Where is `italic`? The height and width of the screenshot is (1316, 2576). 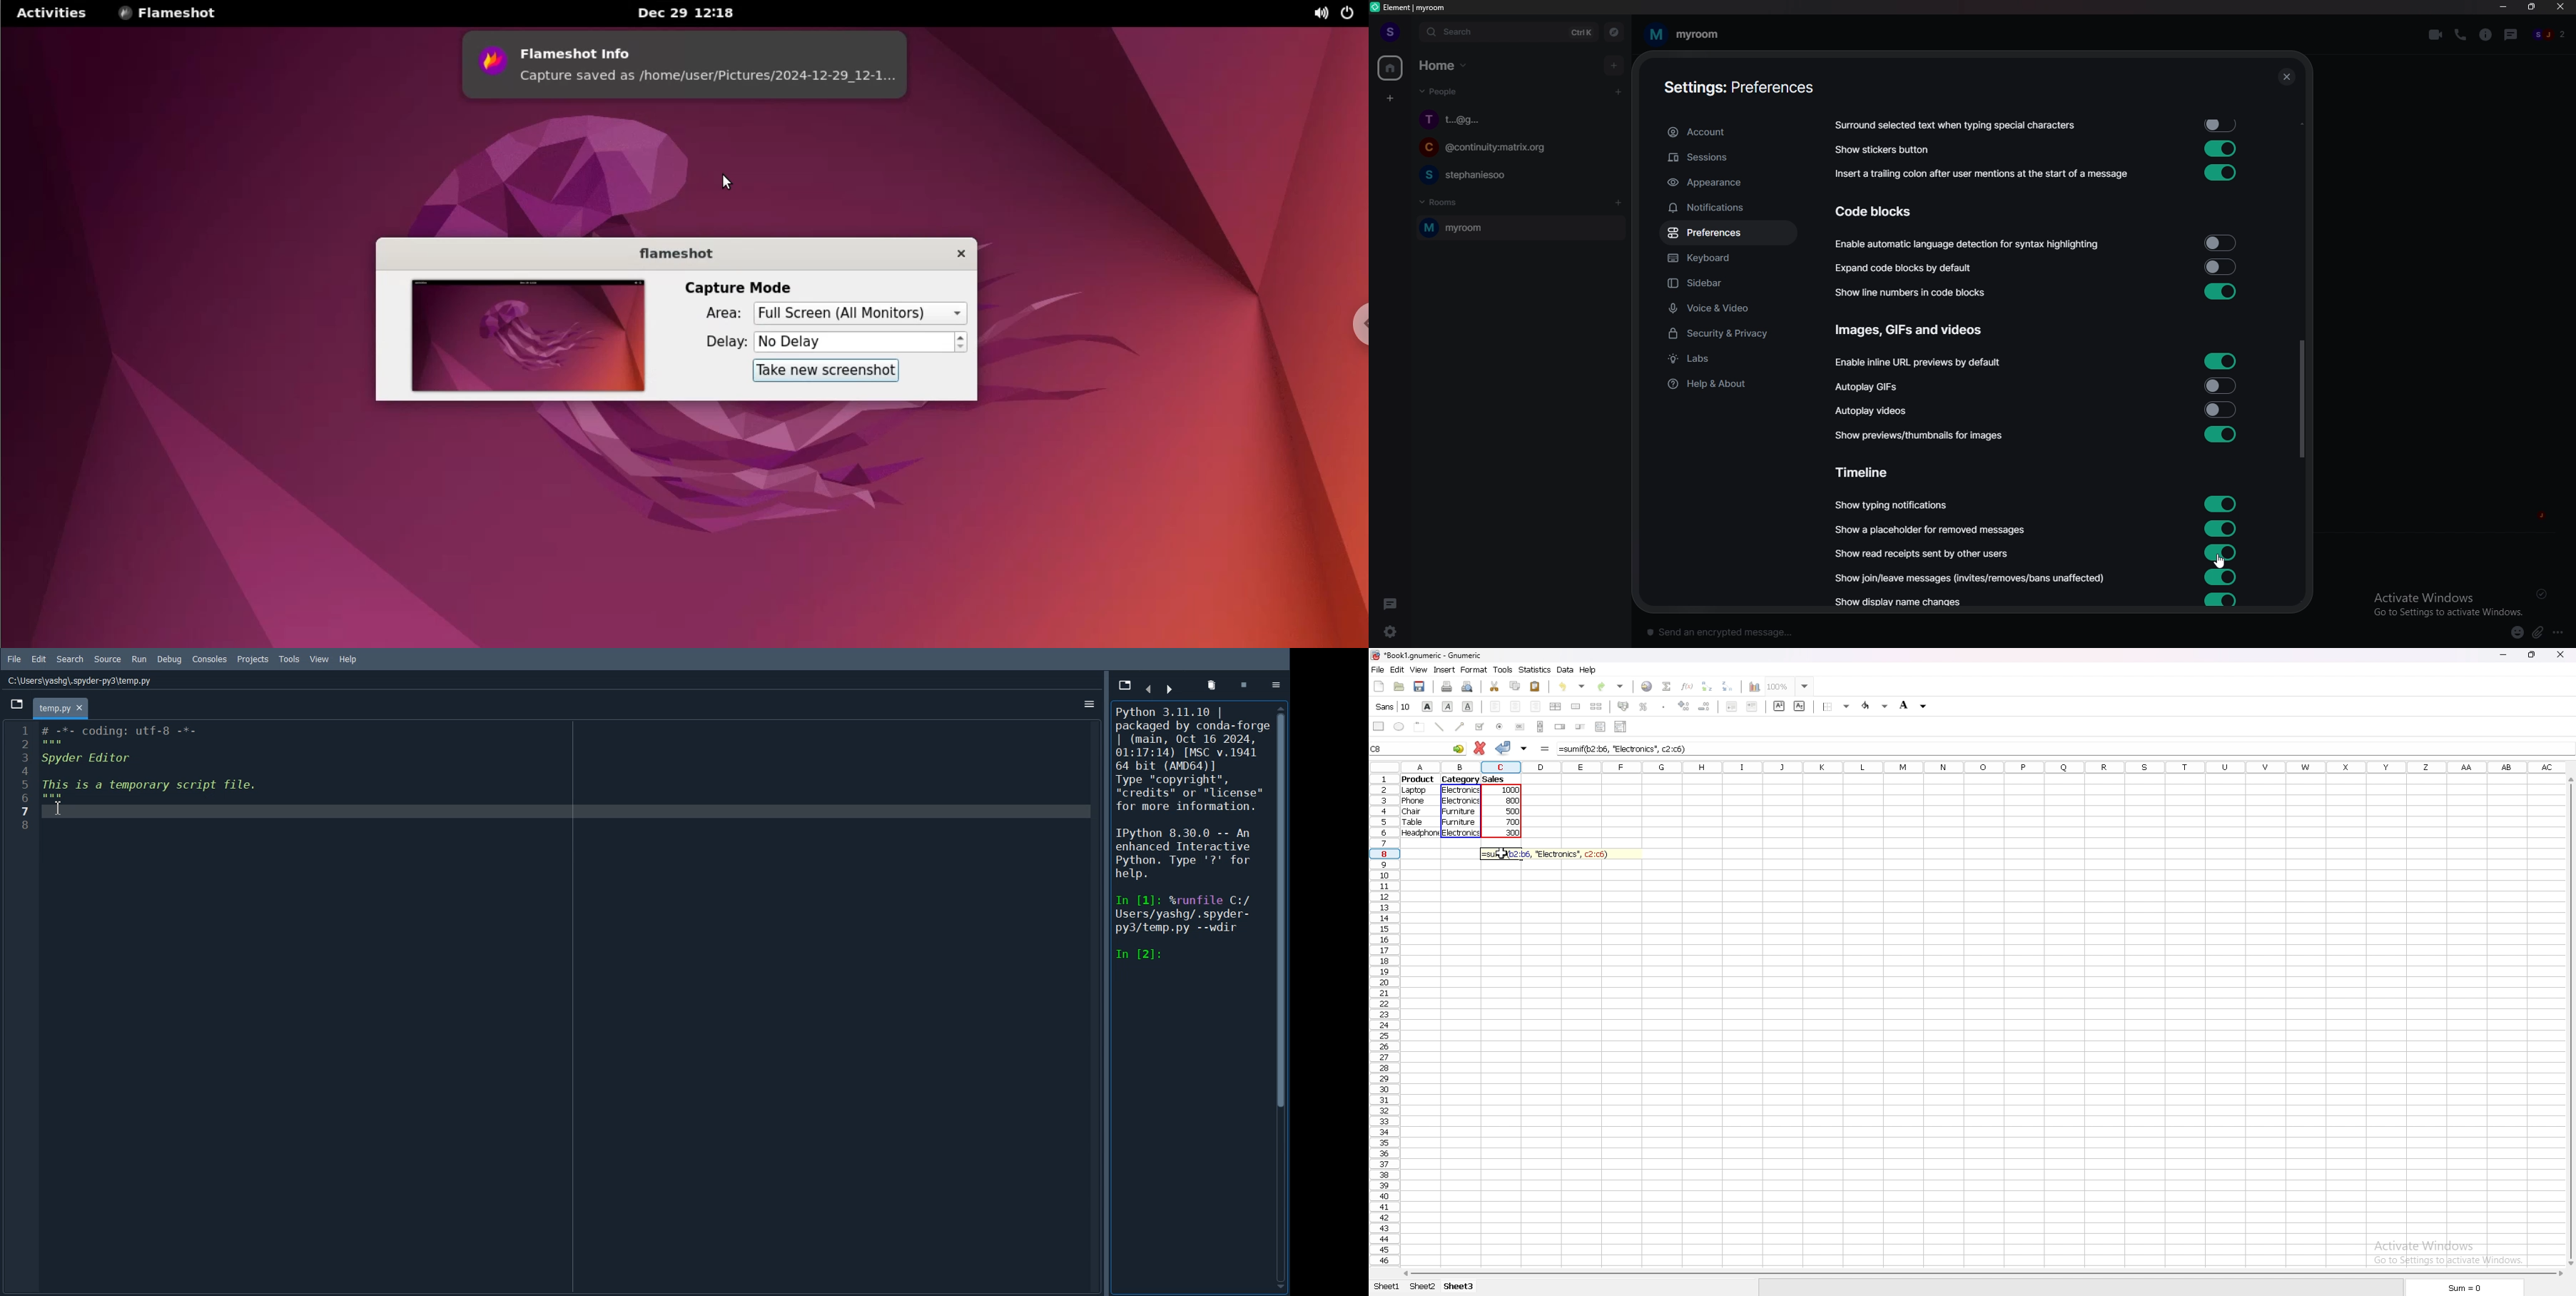 italic is located at coordinates (1448, 707).